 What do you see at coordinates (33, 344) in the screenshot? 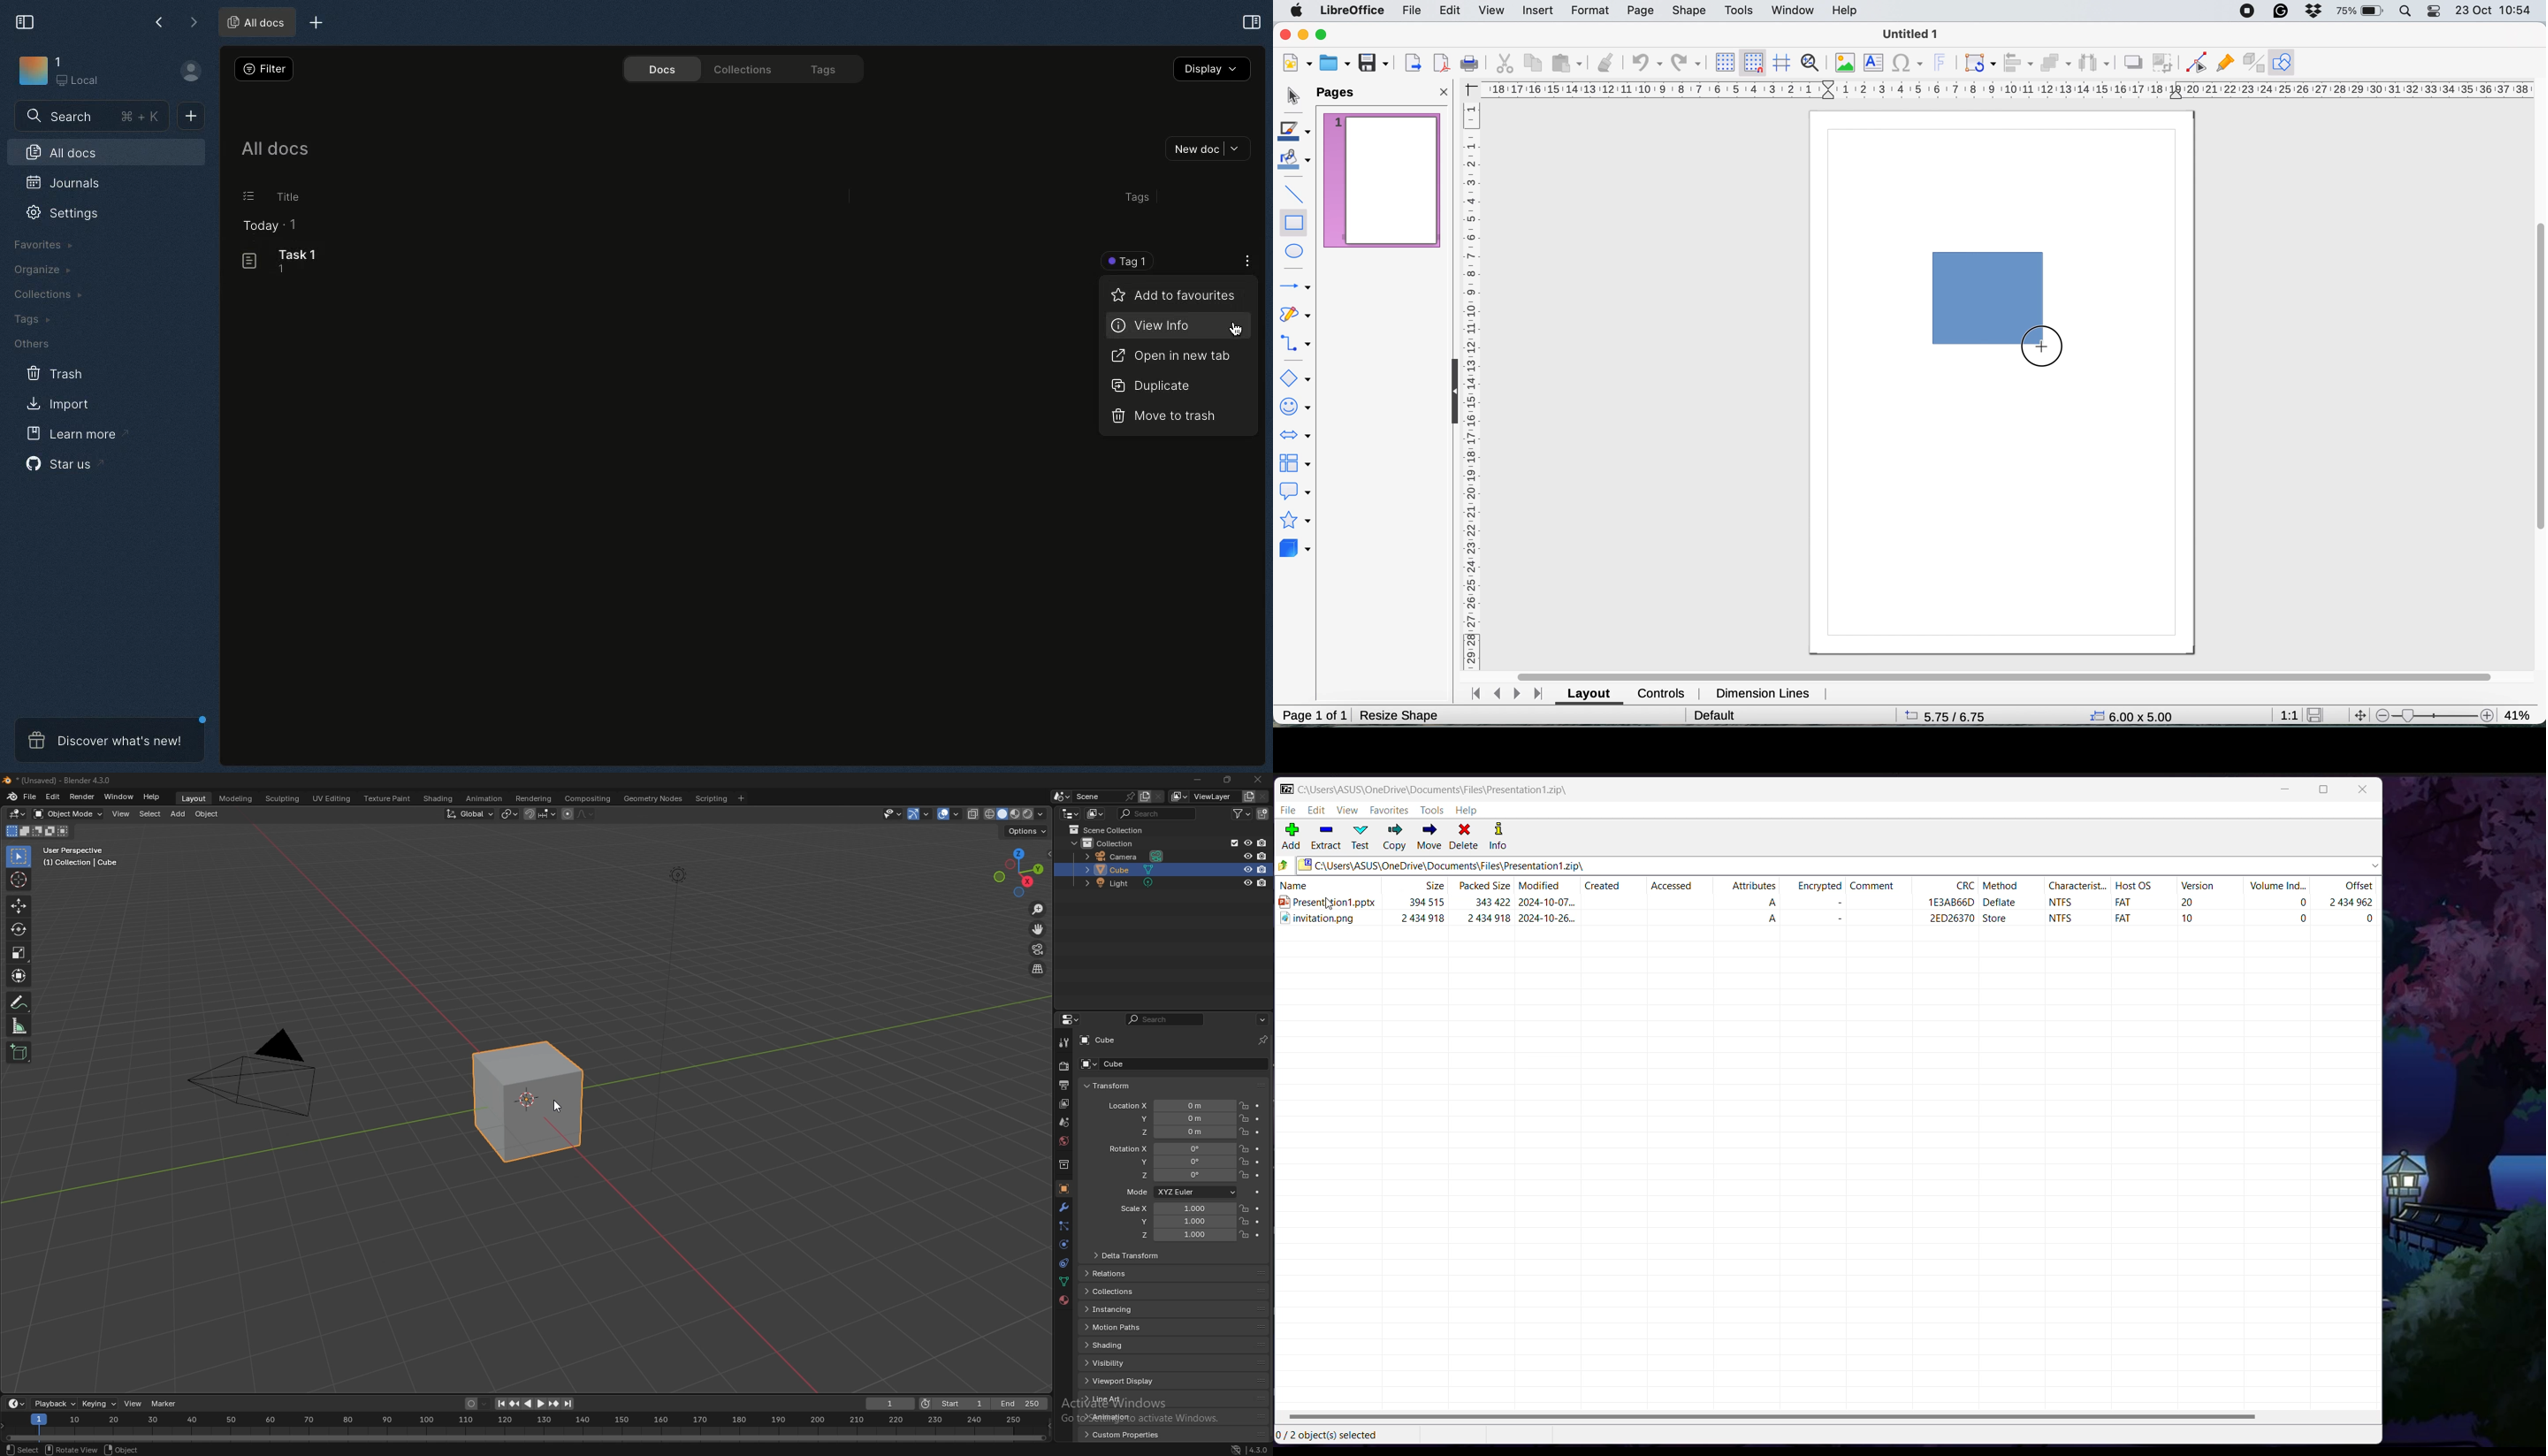
I see `Others` at bounding box center [33, 344].